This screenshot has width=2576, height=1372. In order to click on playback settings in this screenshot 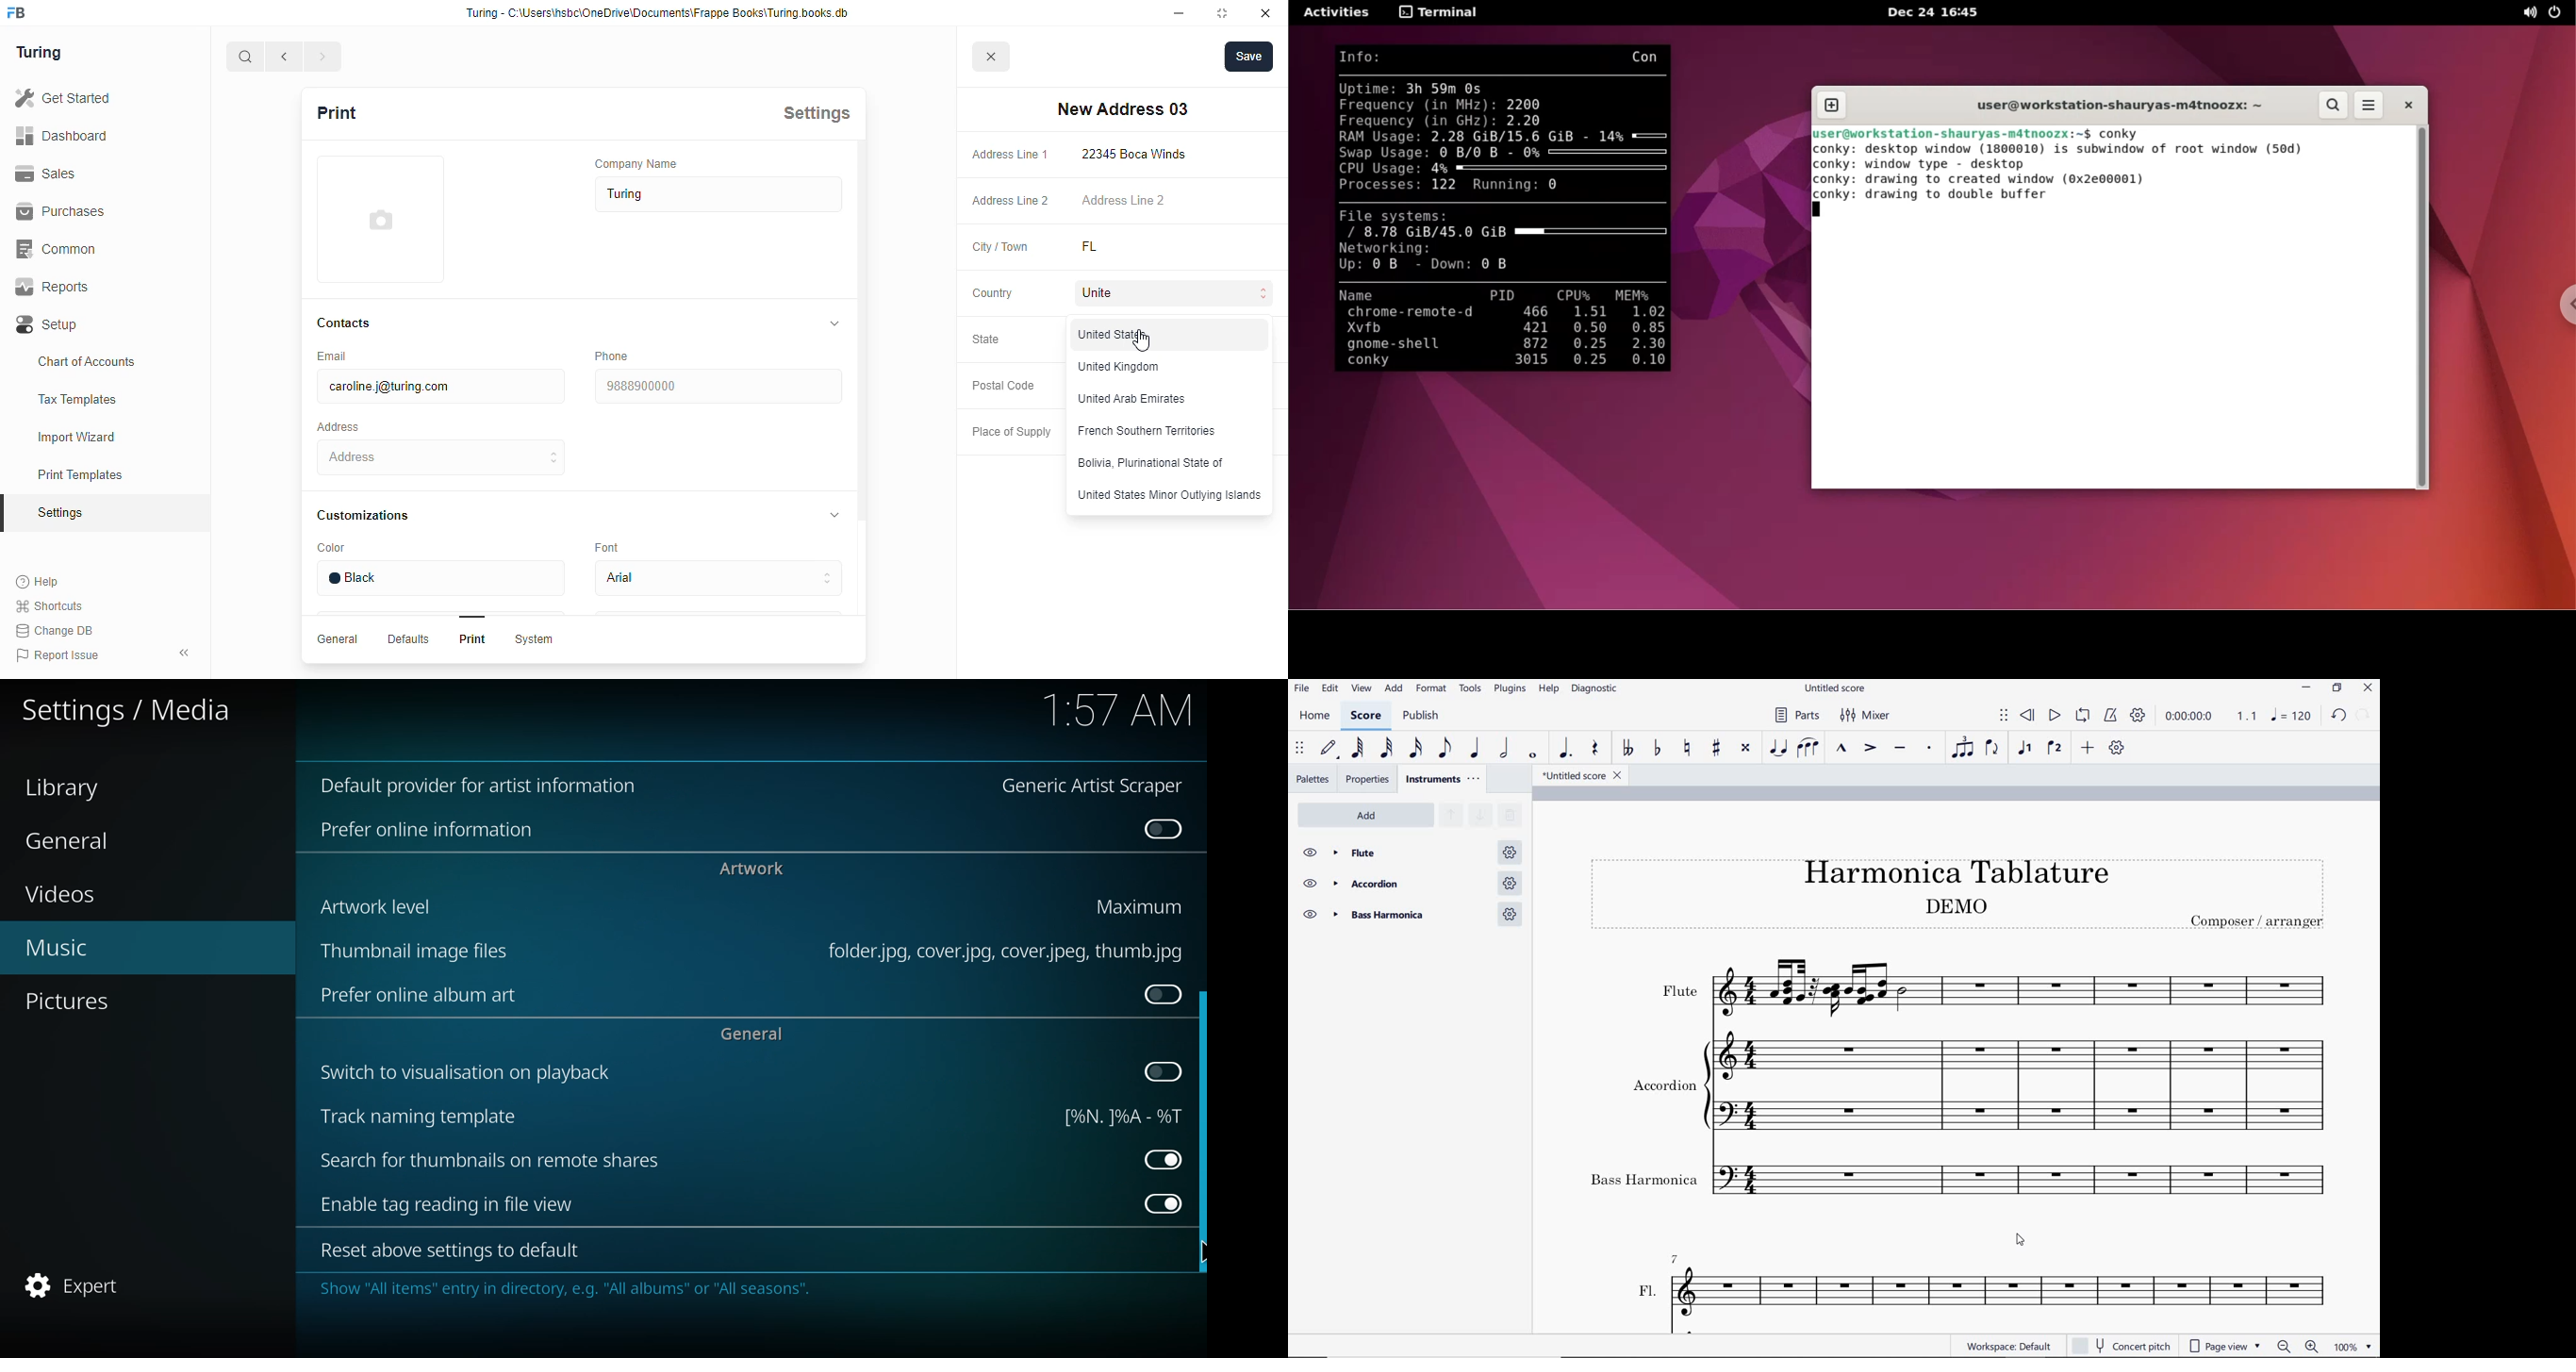, I will do `click(2137, 716)`.